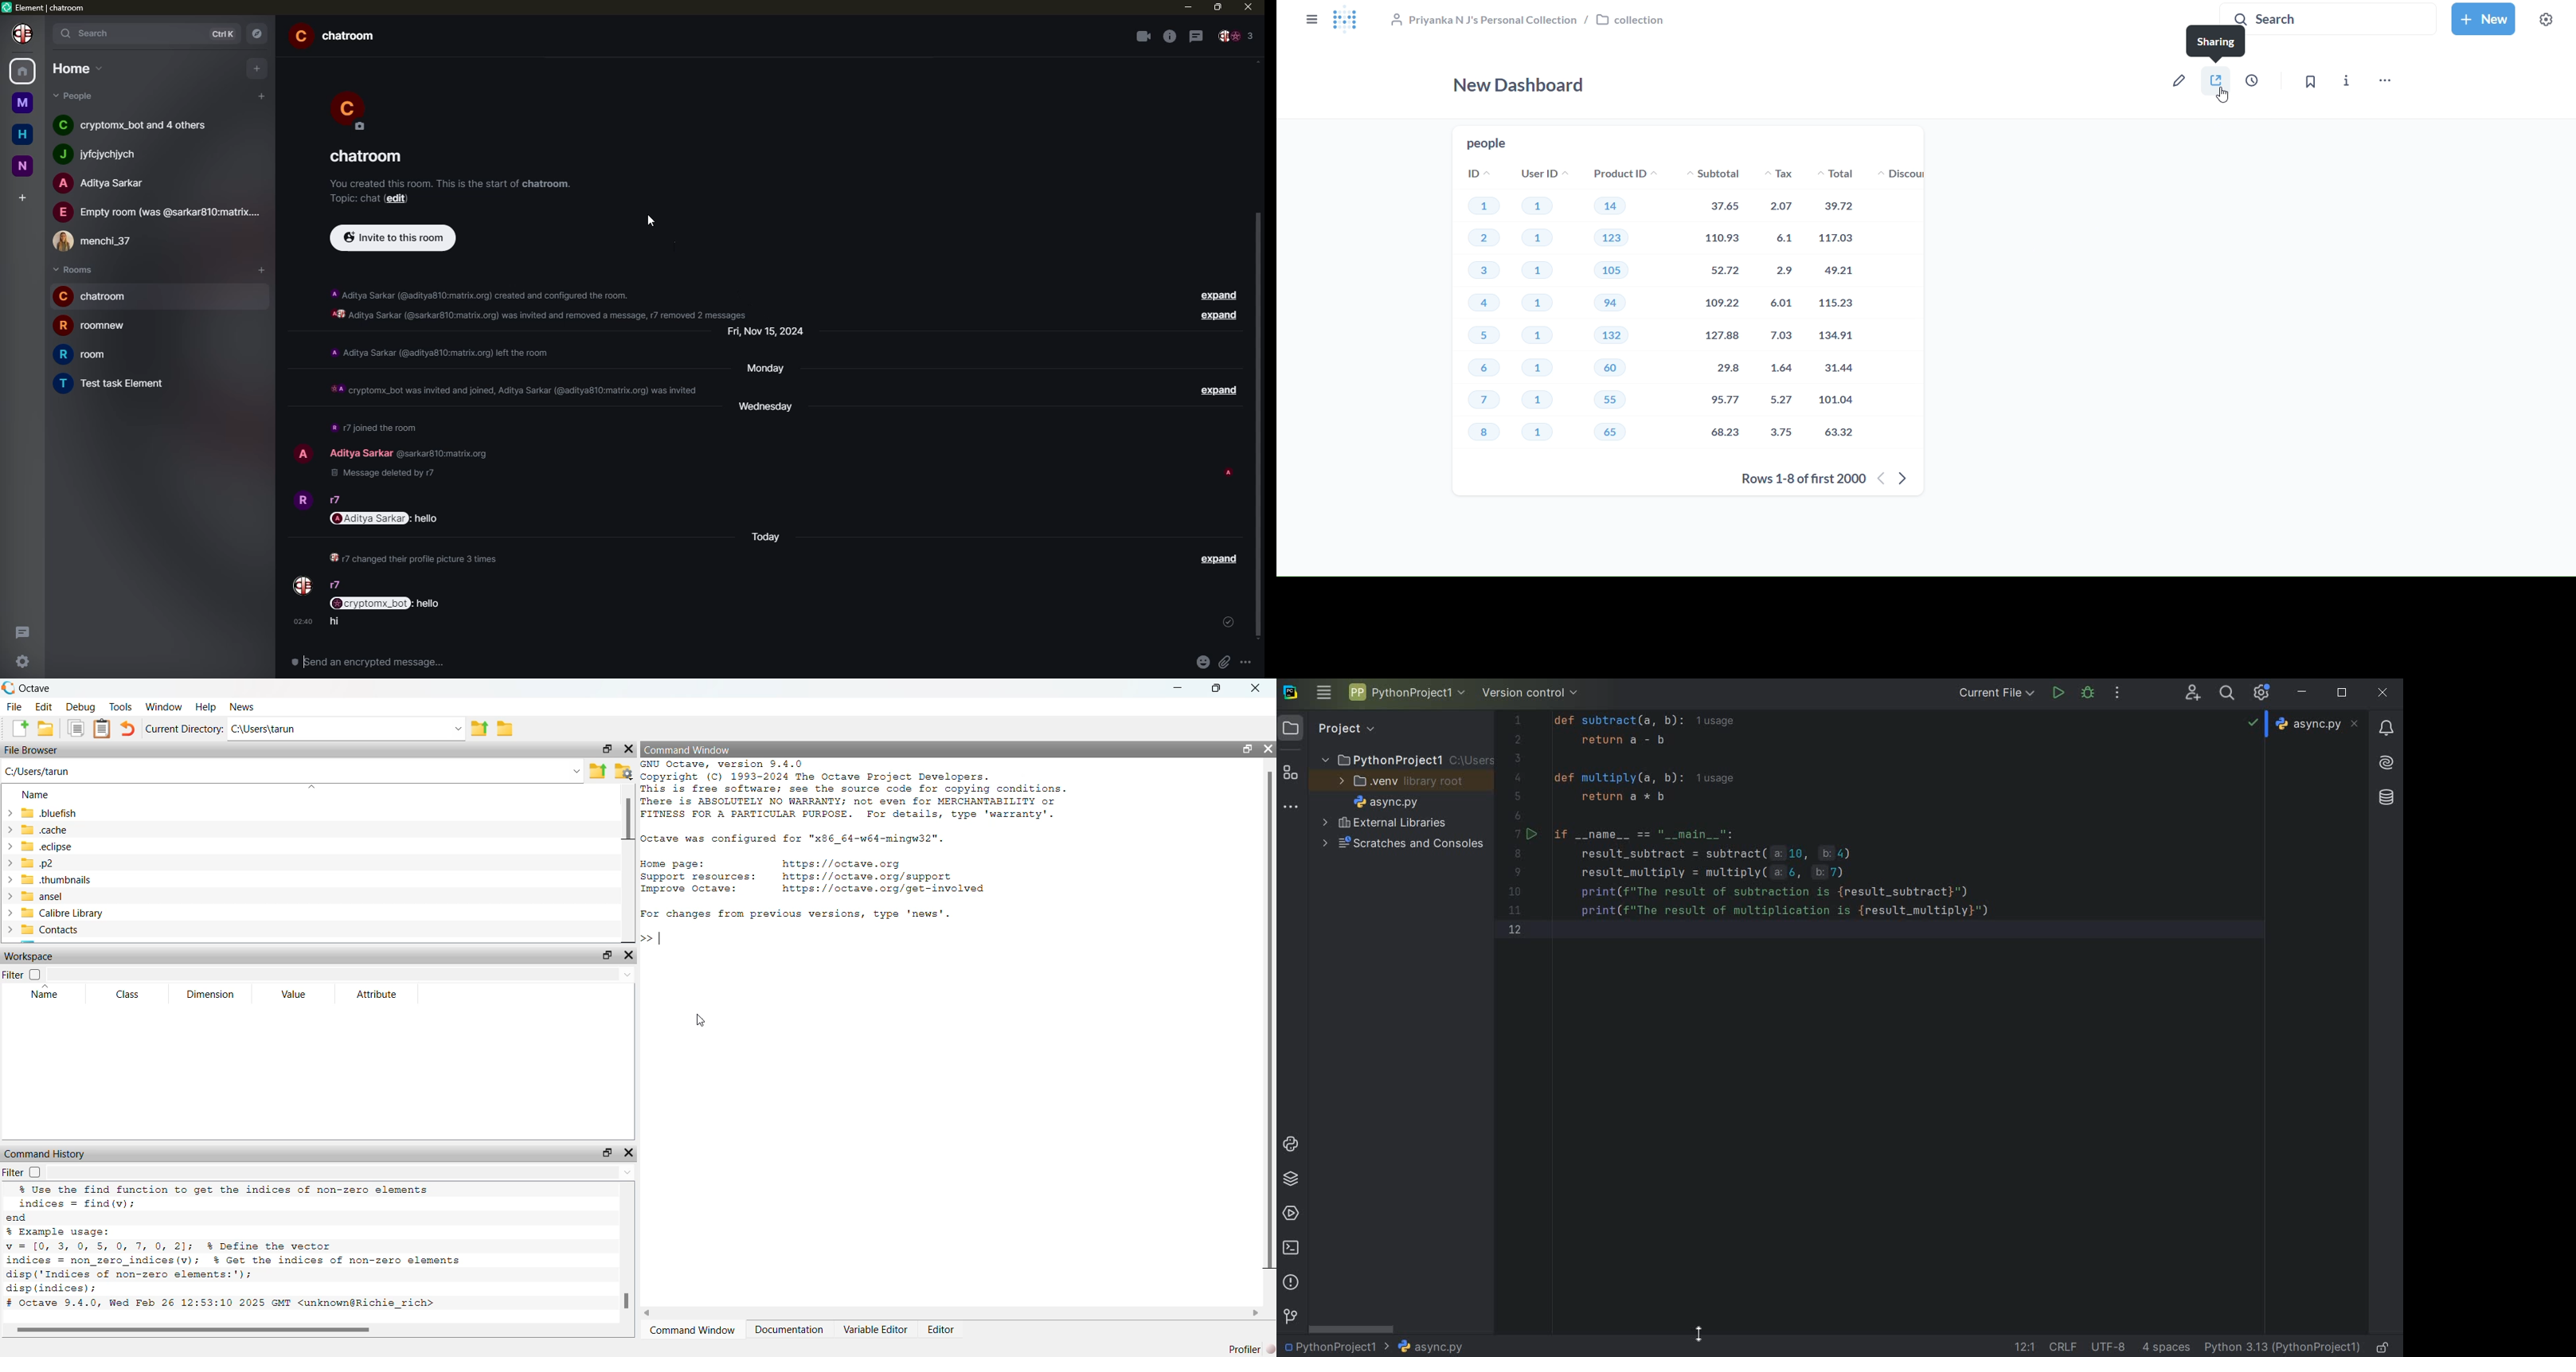  What do you see at coordinates (1290, 1180) in the screenshot?
I see `python packages` at bounding box center [1290, 1180].